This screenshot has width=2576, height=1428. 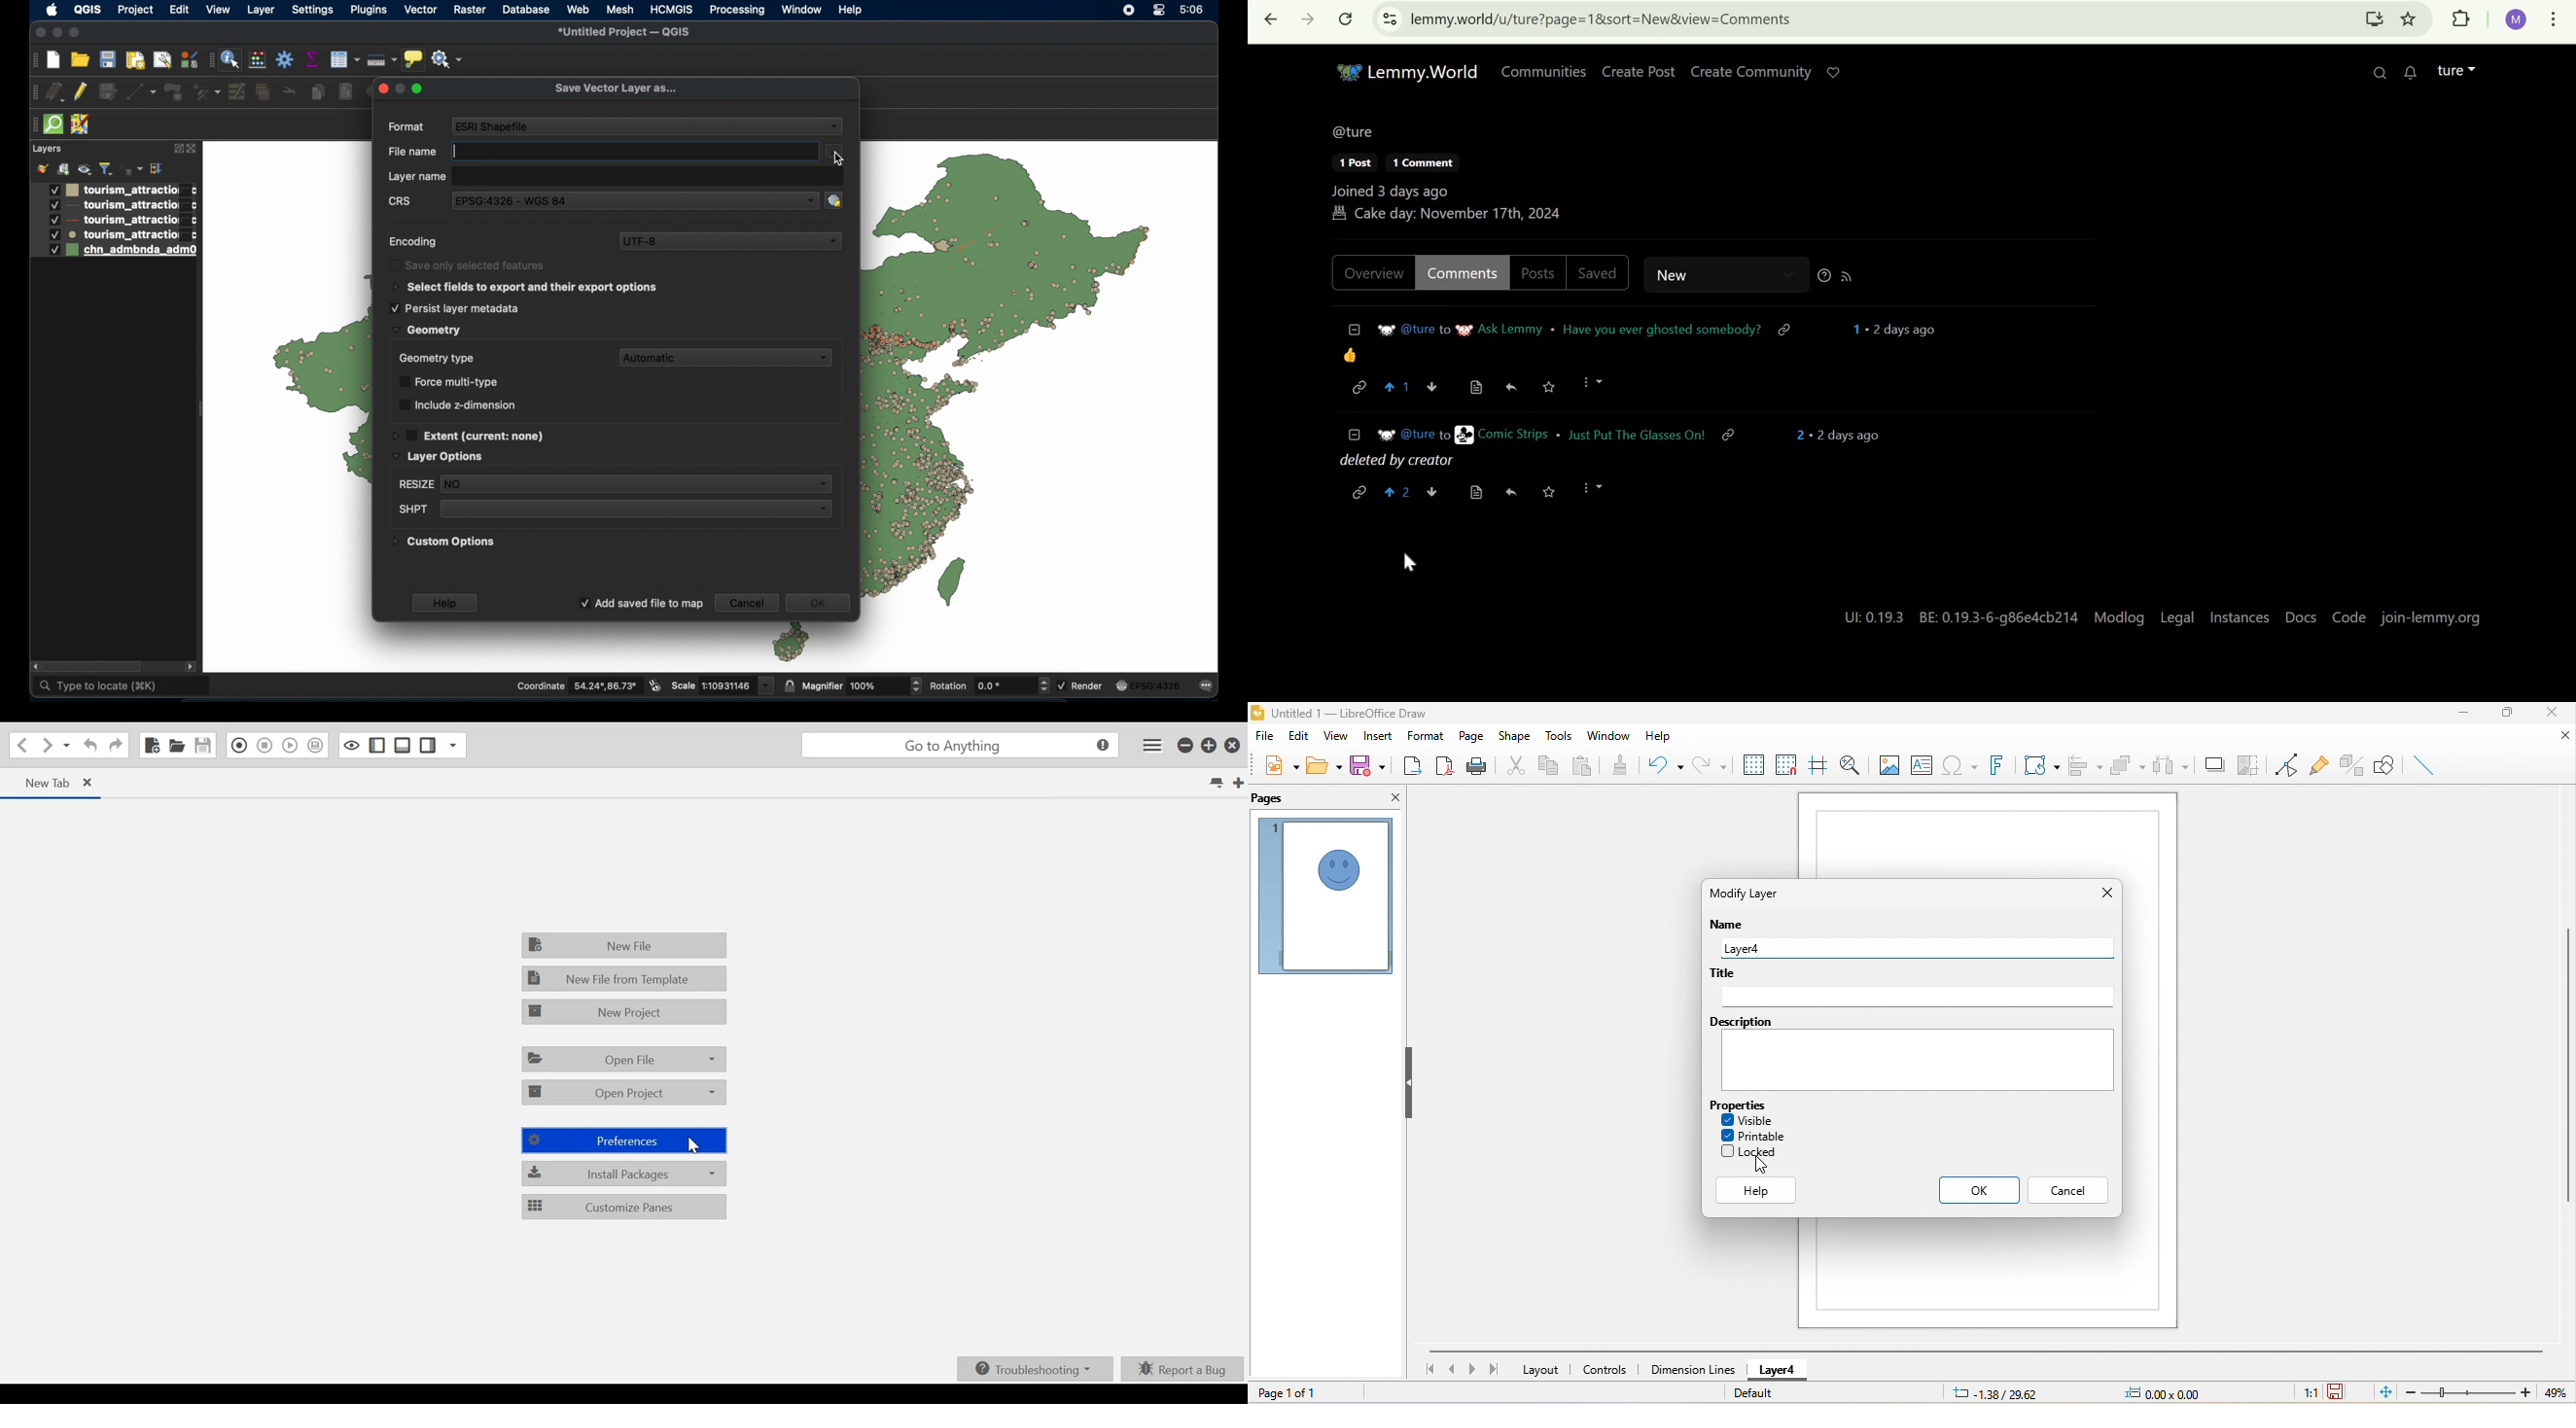 What do you see at coordinates (1183, 1368) in the screenshot?
I see `Report a Bug` at bounding box center [1183, 1368].